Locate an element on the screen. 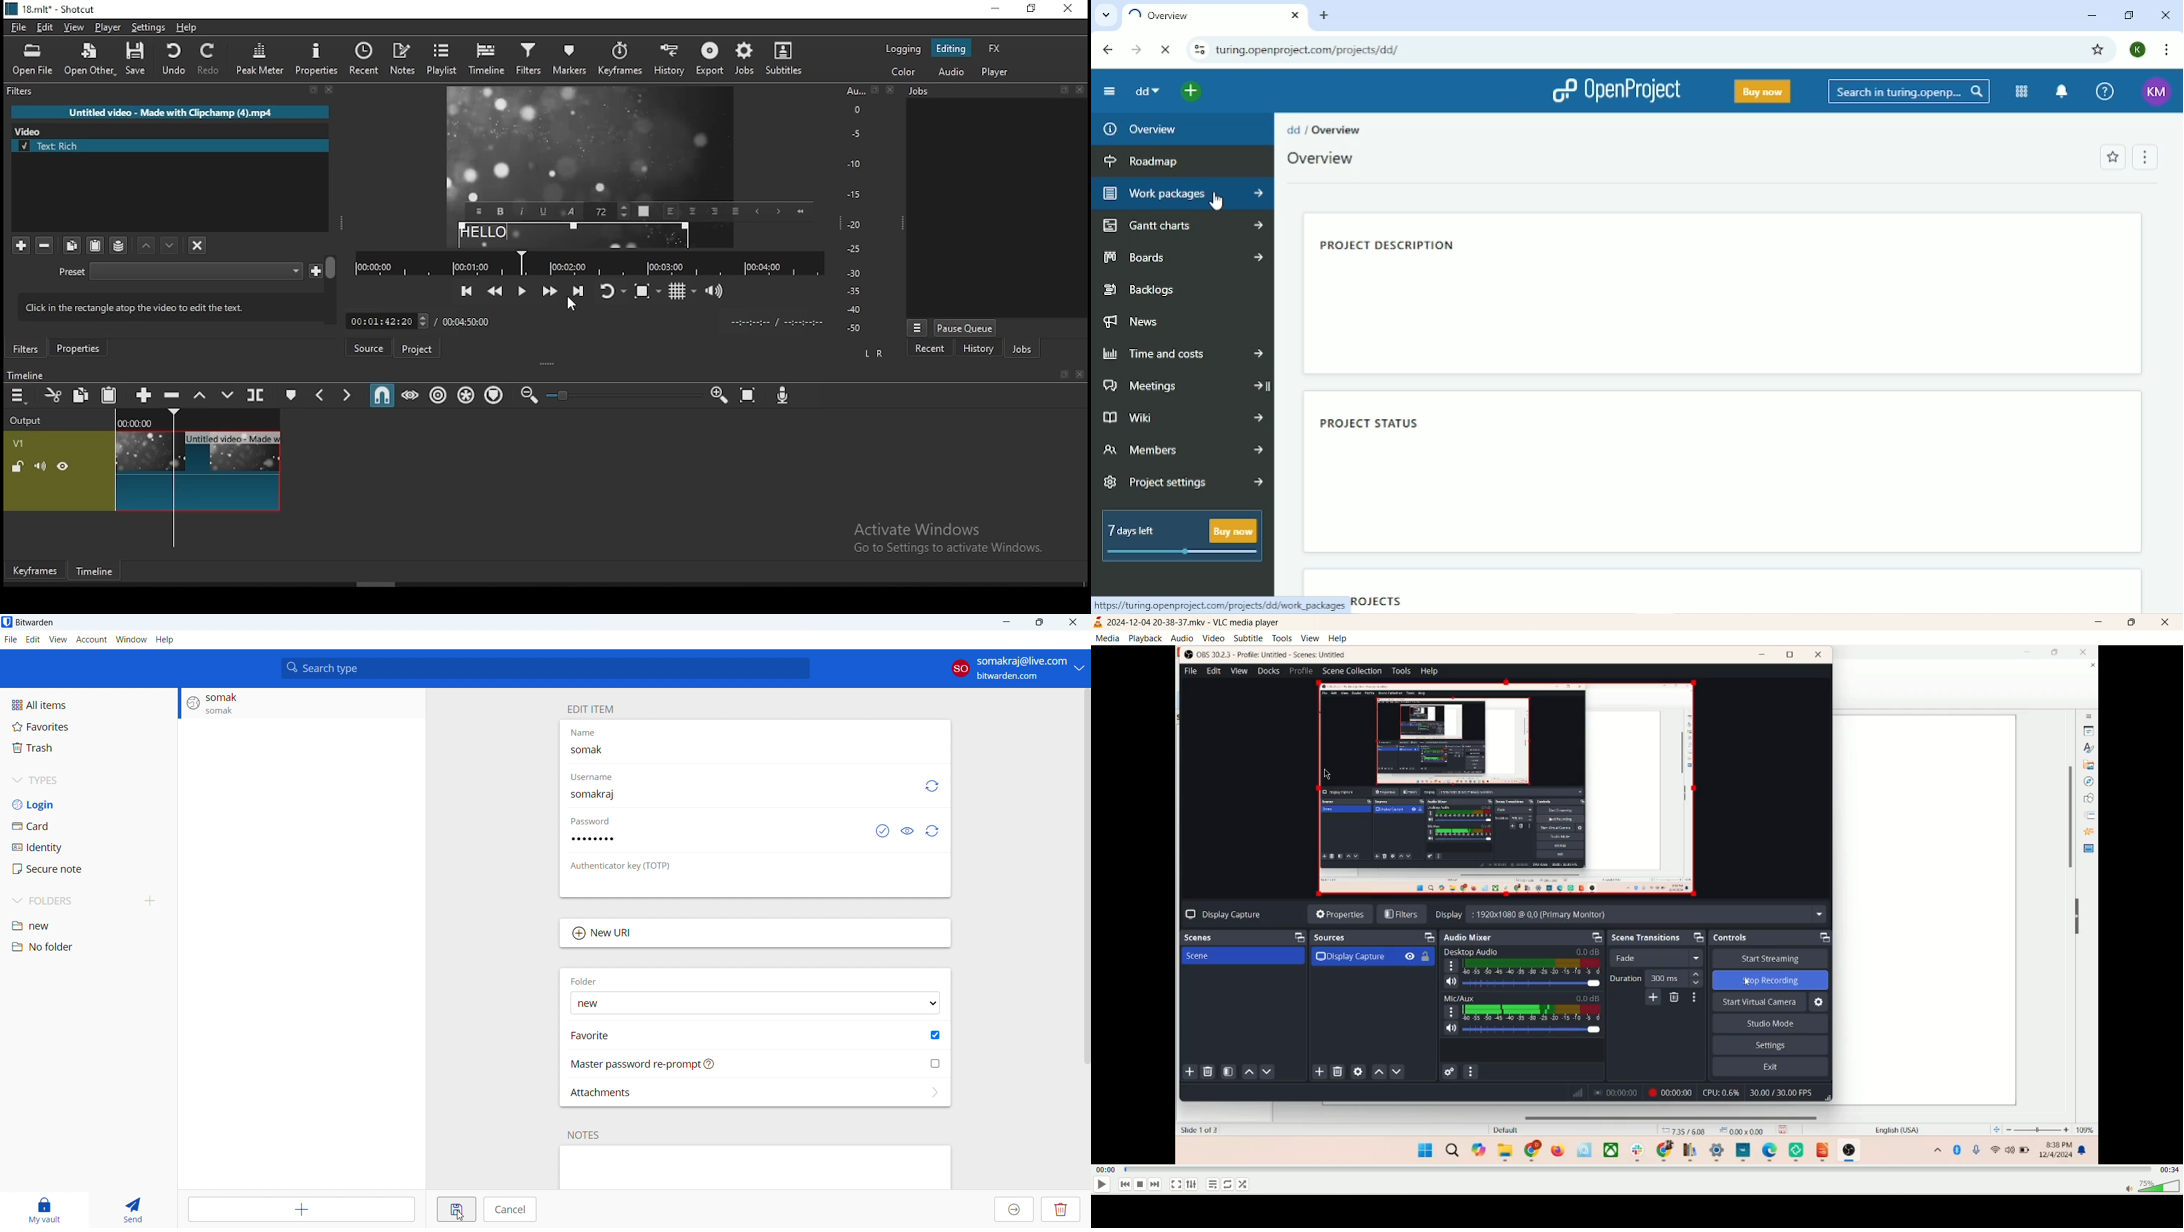 The height and width of the screenshot is (1232, 2184). total time is located at coordinates (469, 321).